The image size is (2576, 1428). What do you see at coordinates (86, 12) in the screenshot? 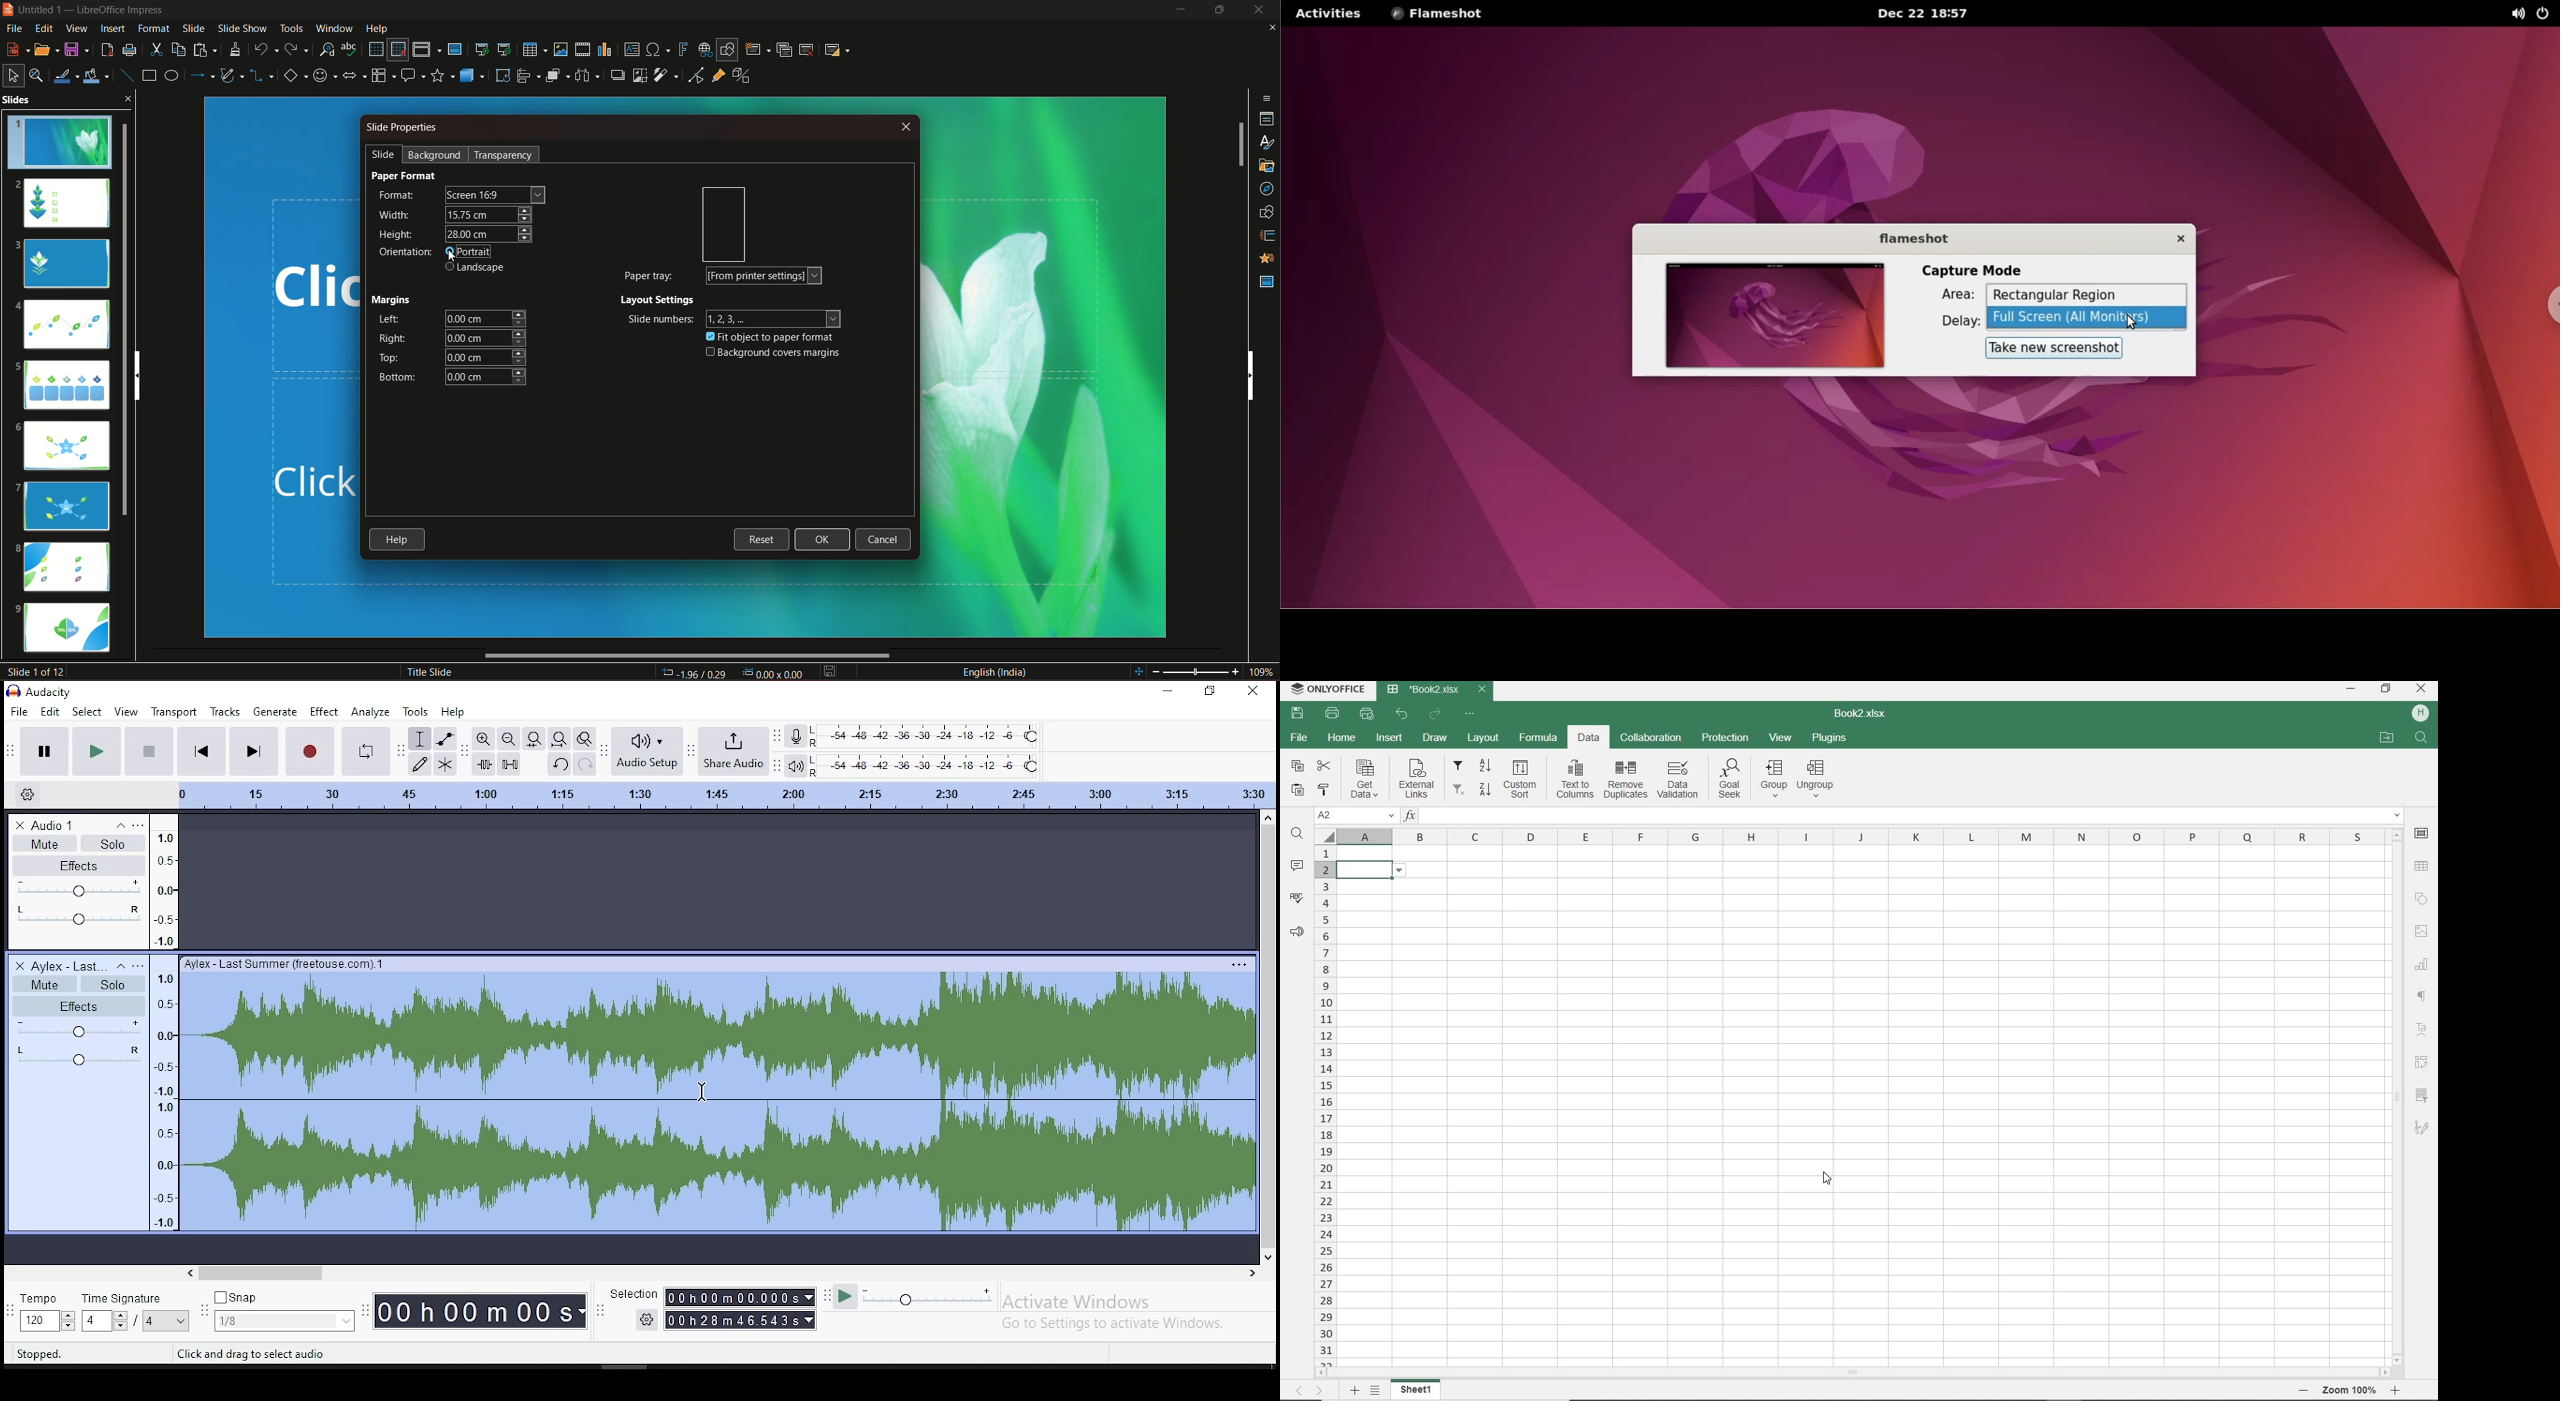
I see `logo and title` at bounding box center [86, 12].